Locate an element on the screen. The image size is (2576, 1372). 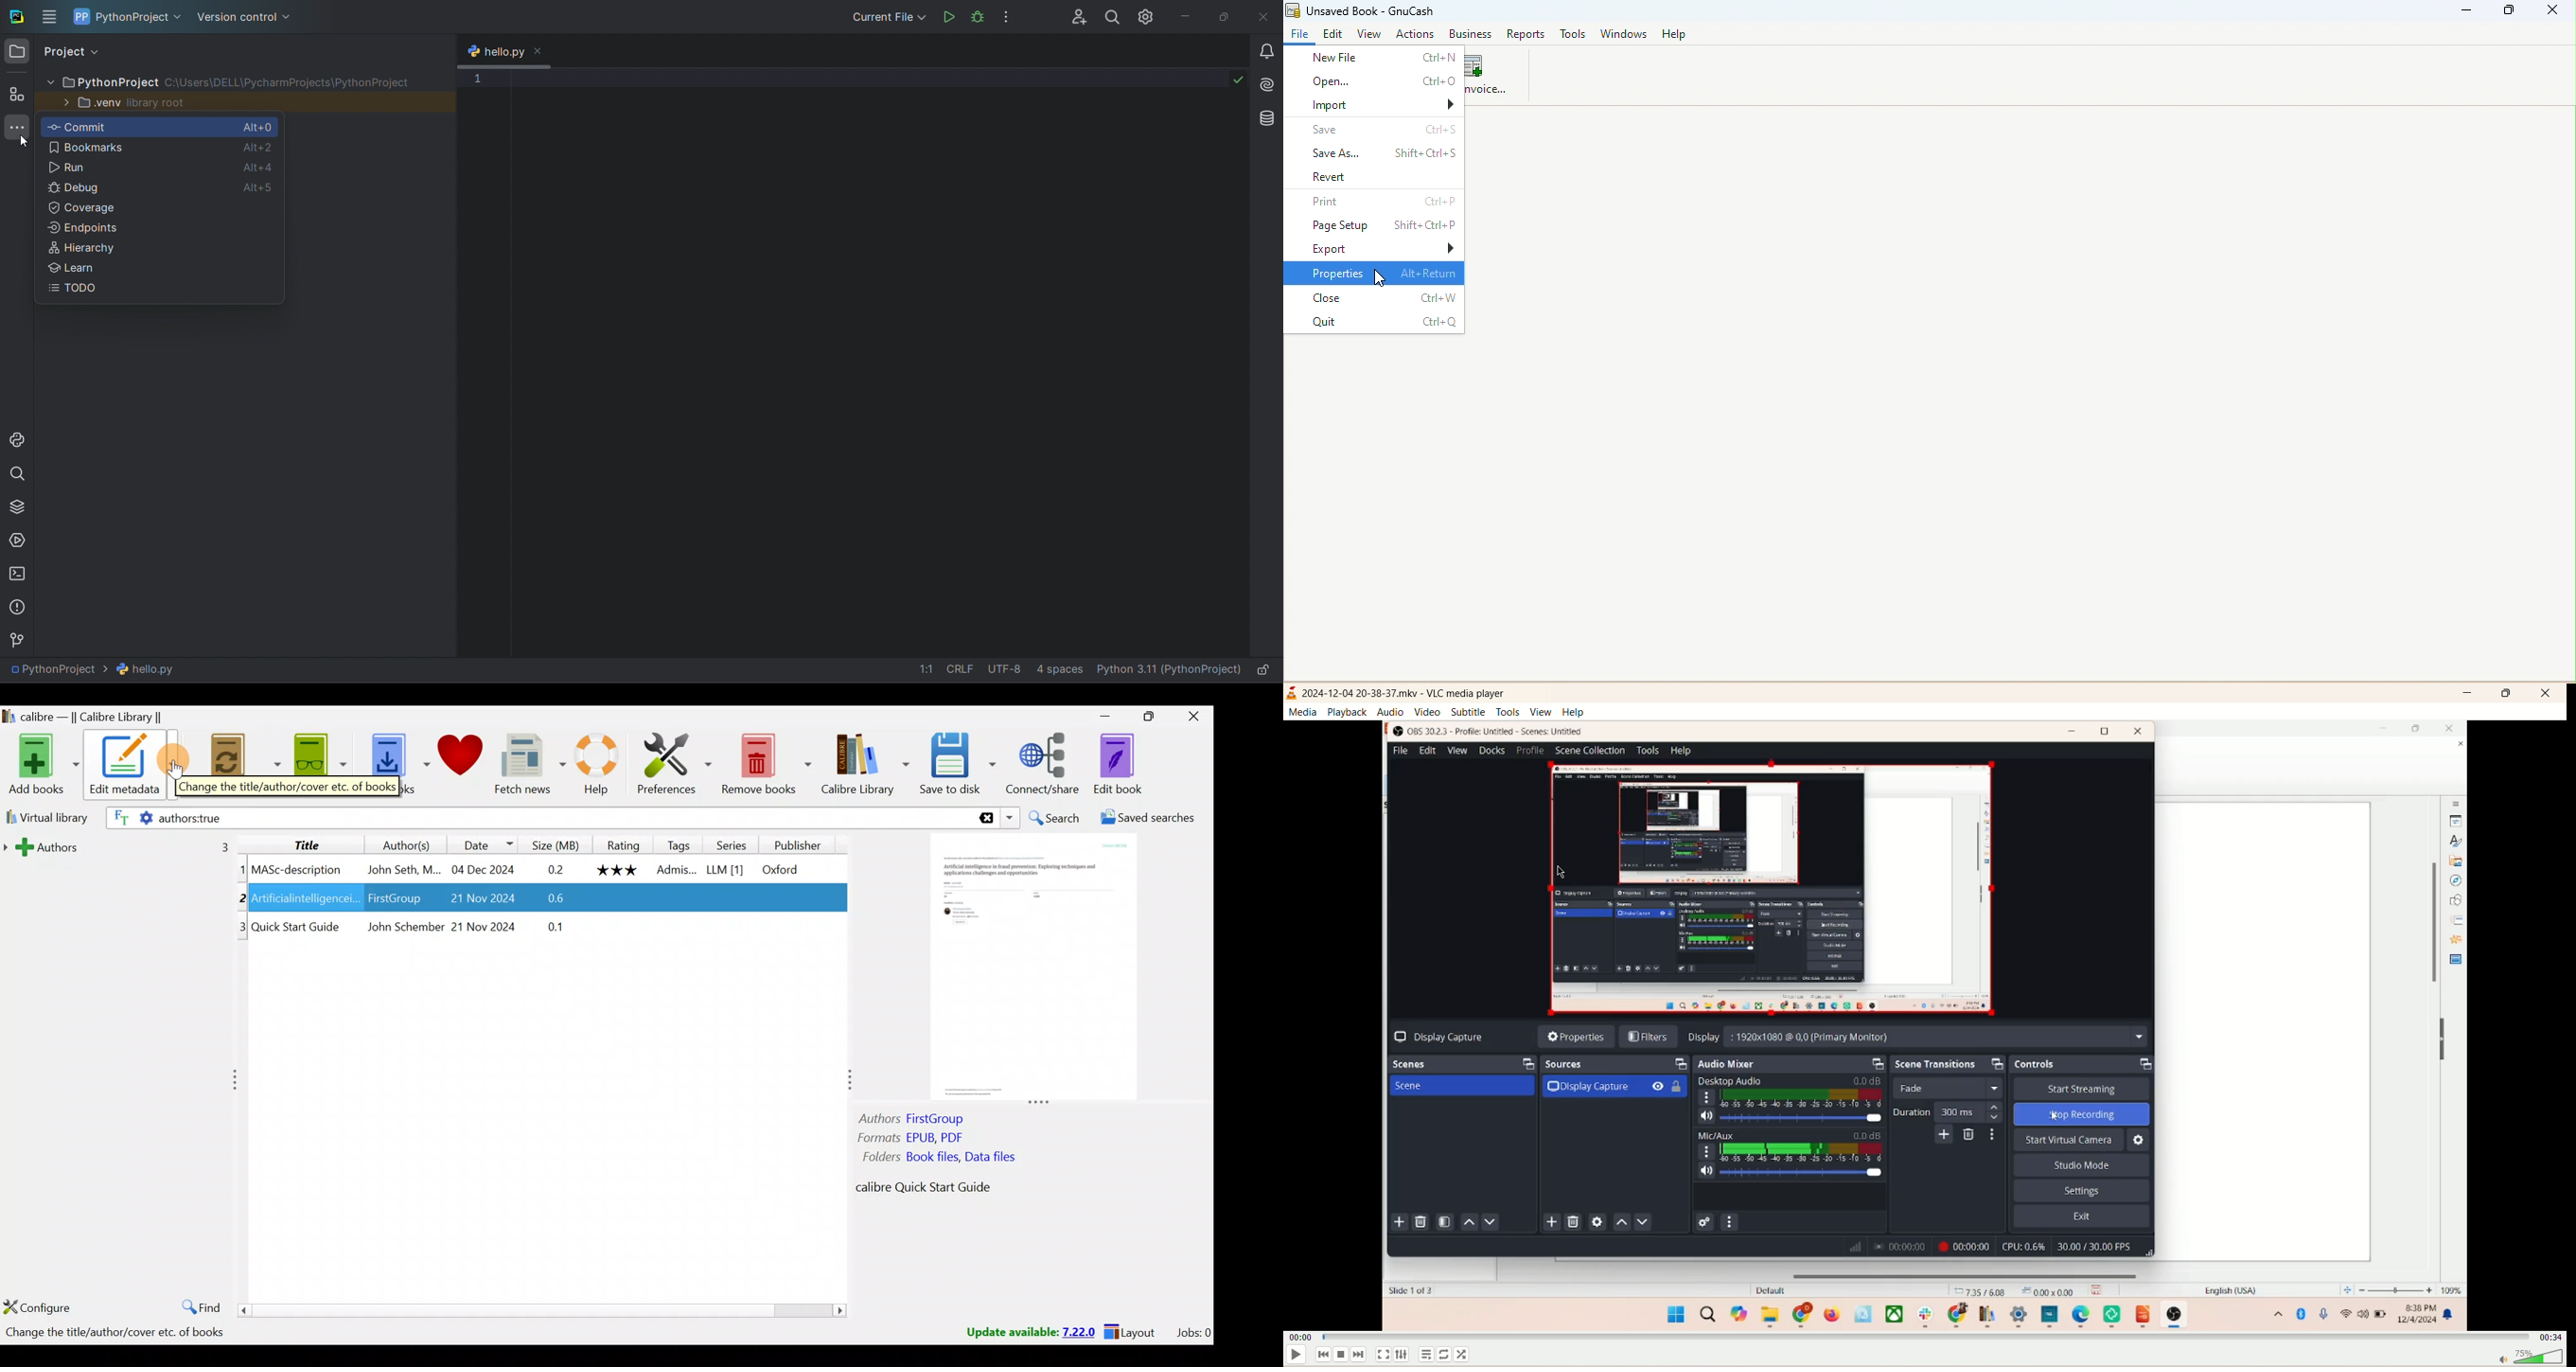
Alt+5 is located at coordinates (259, 186).